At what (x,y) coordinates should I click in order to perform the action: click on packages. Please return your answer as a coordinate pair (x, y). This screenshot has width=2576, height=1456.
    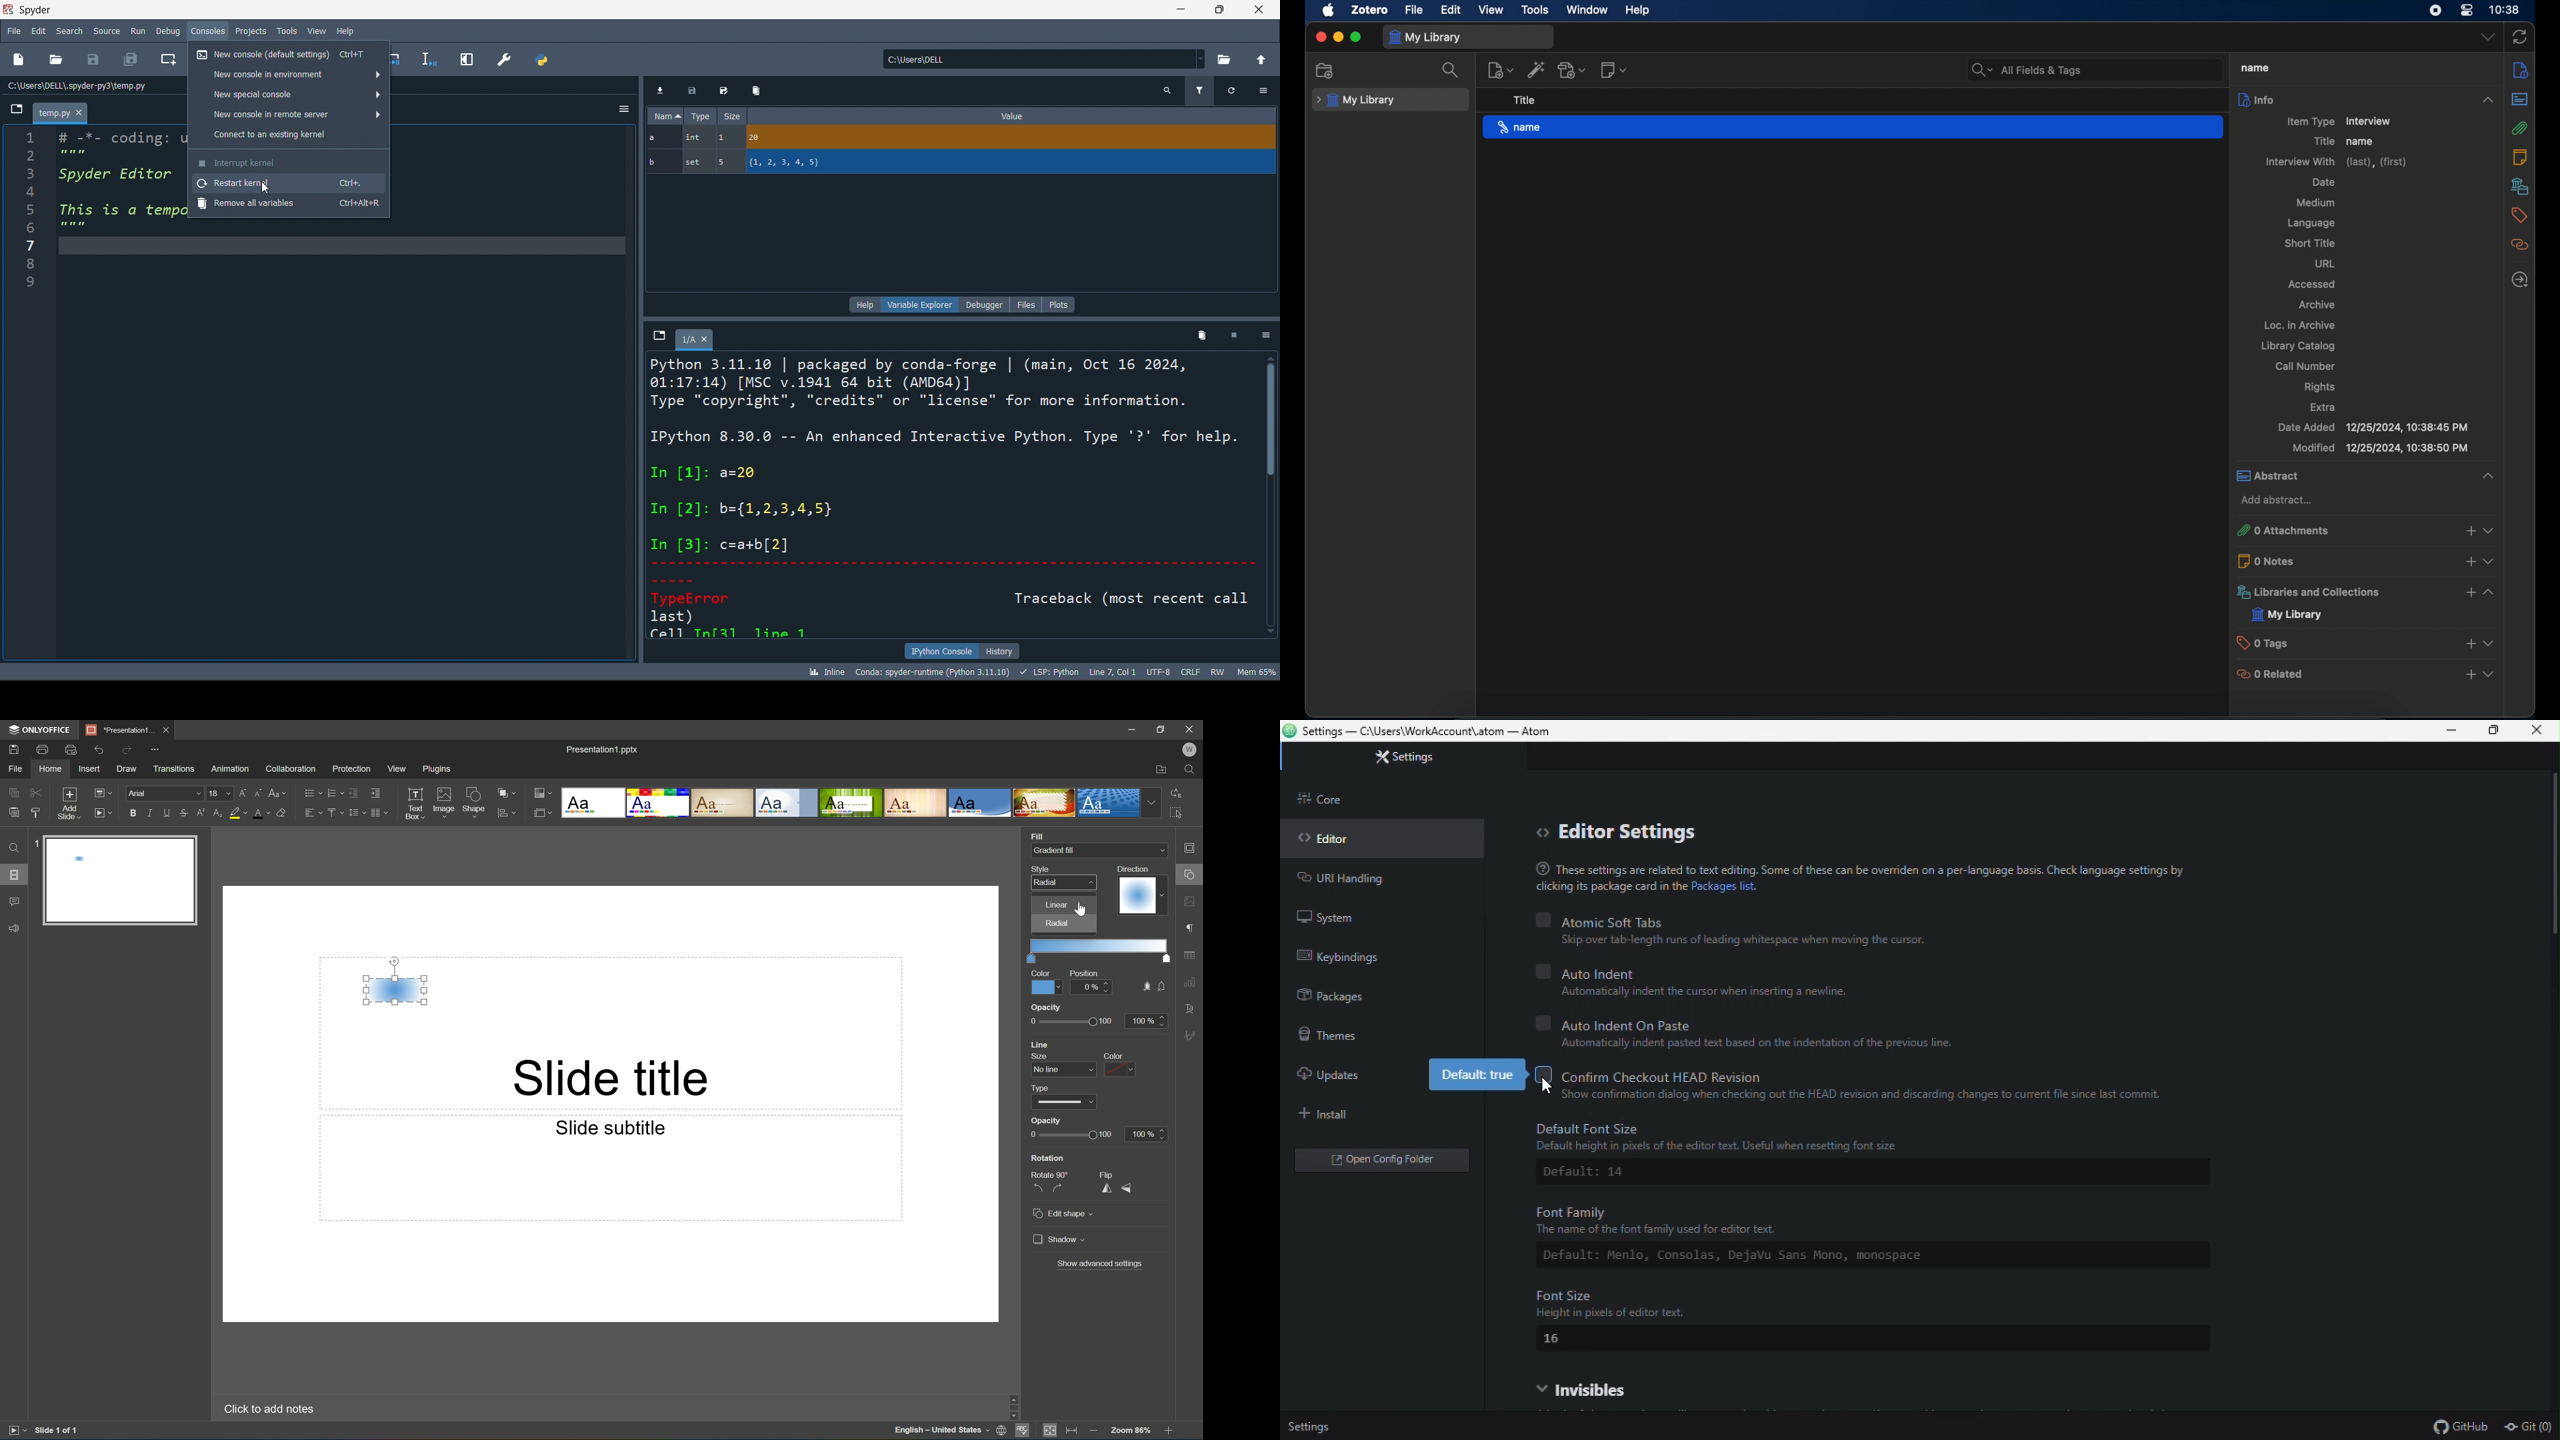
    Looking at the image, I should click on (1343, 998).